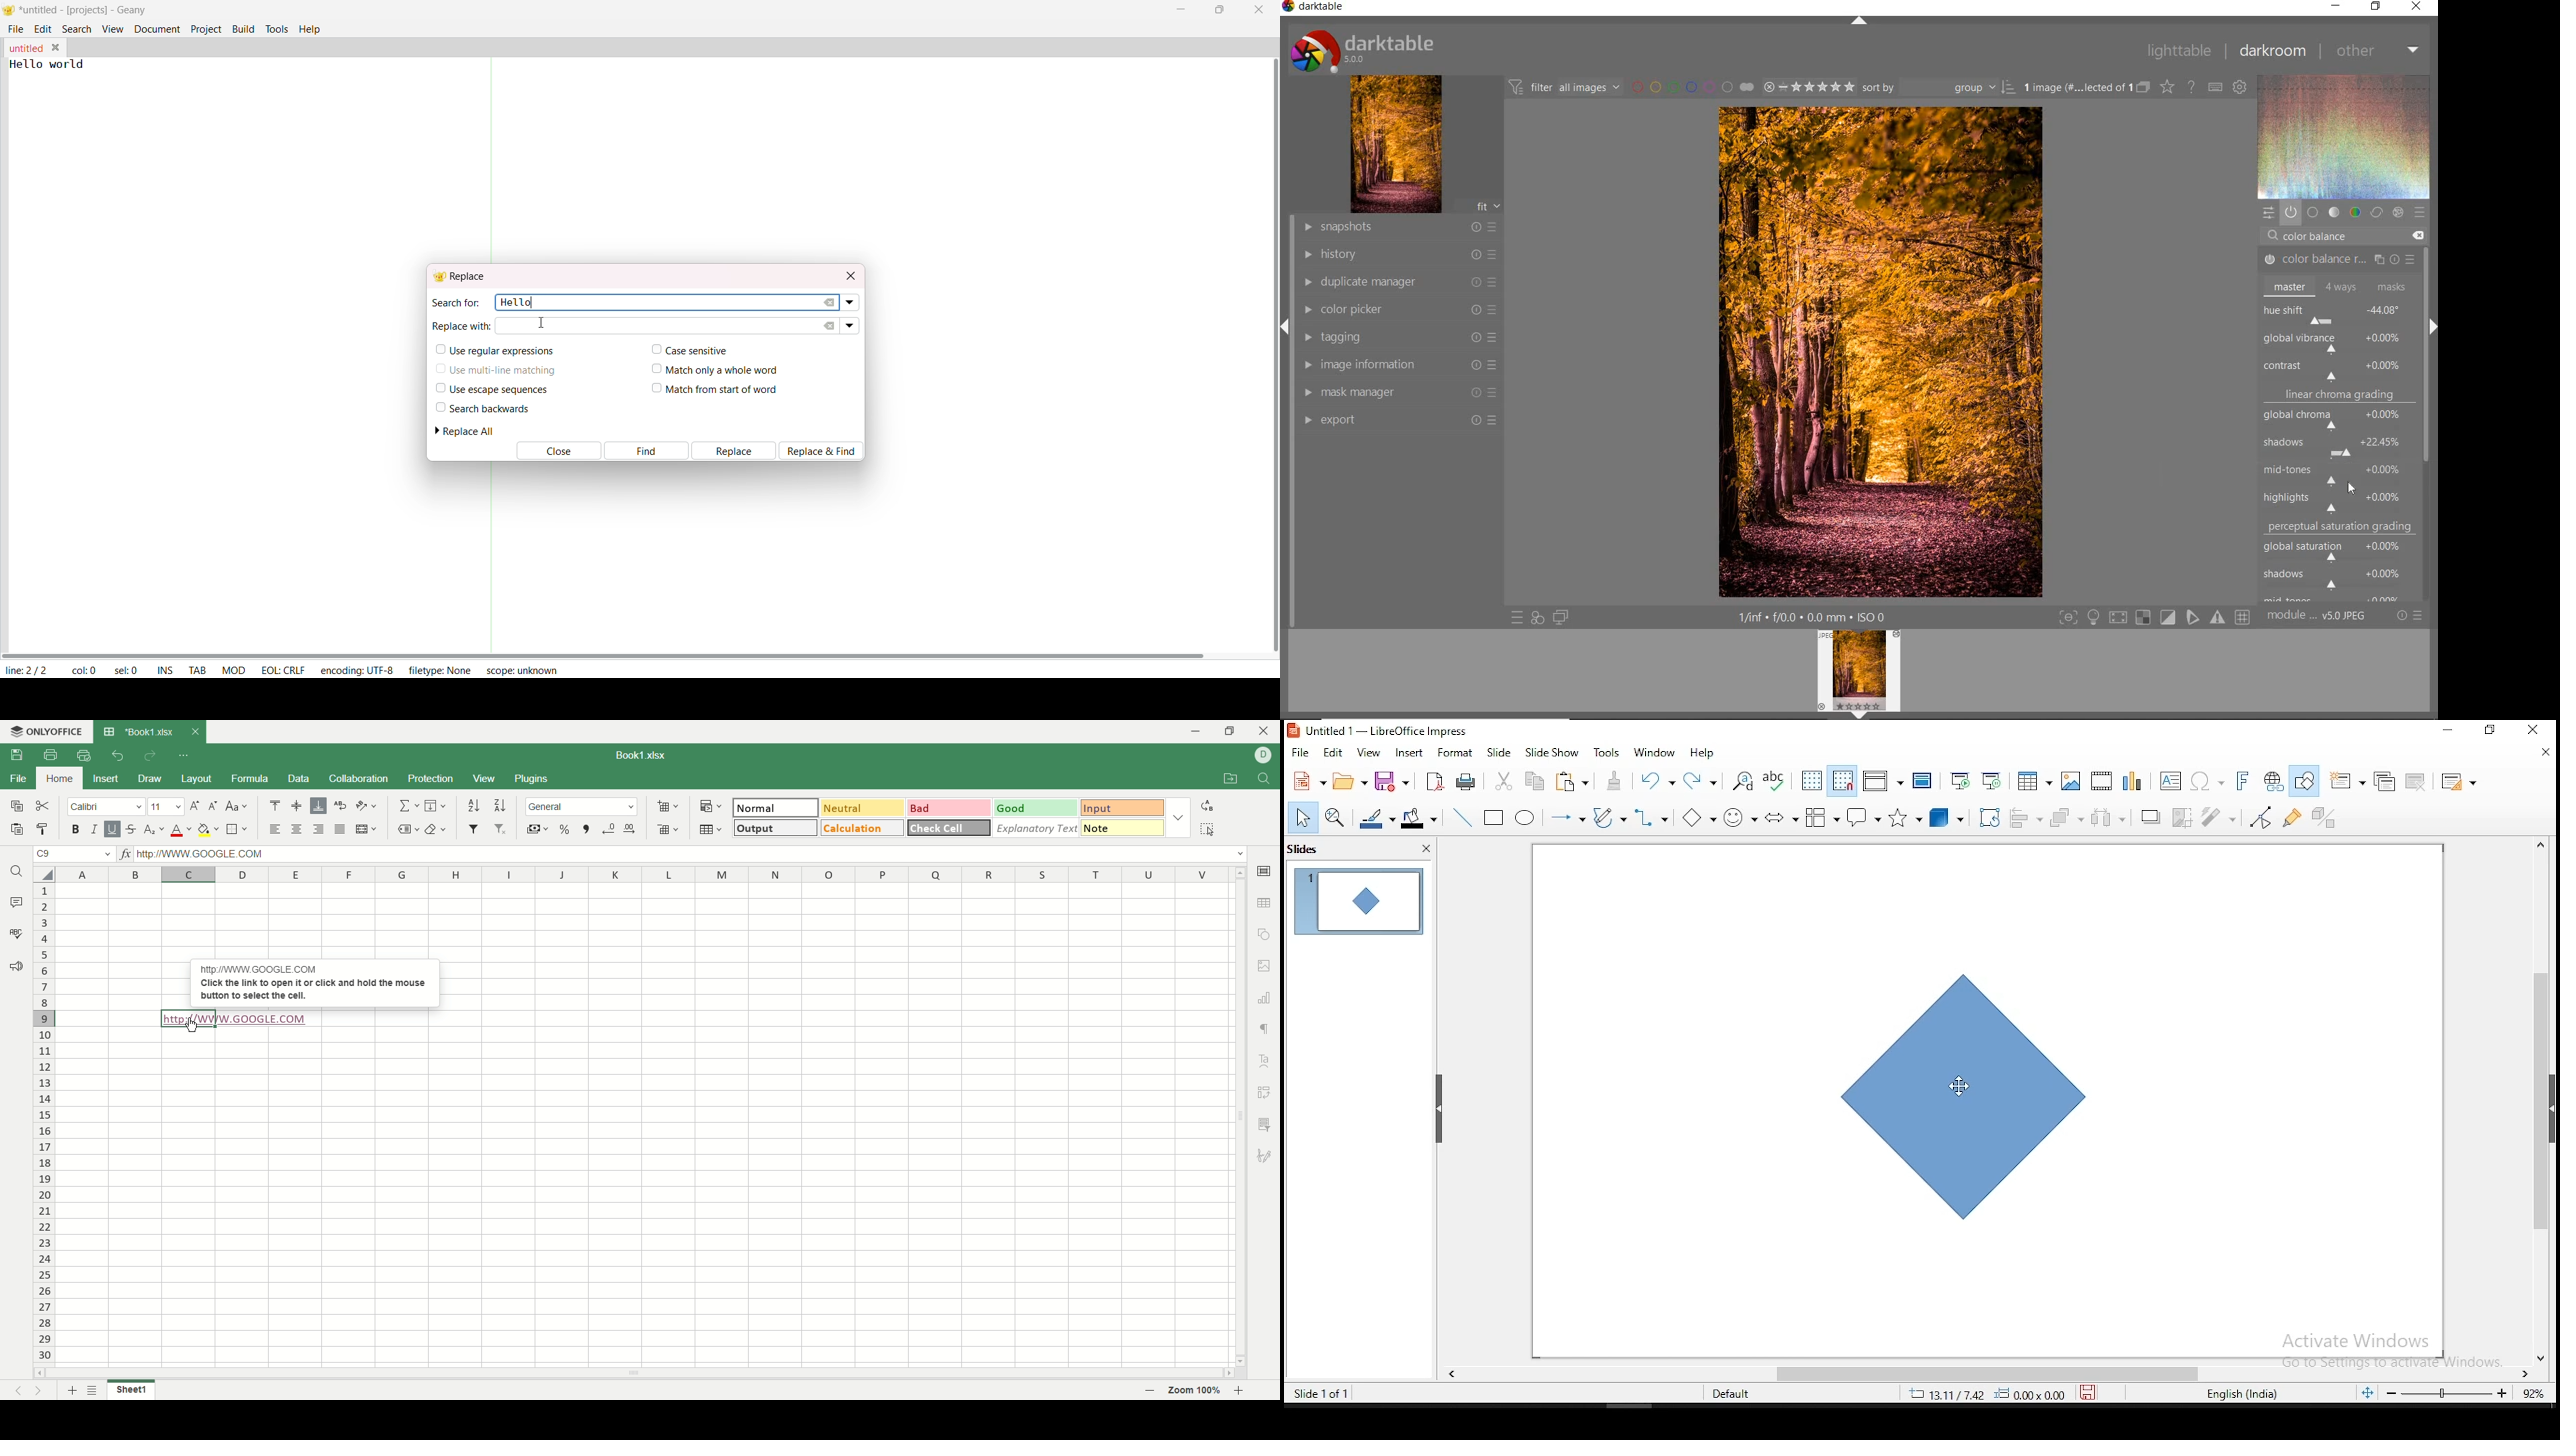 The width and height of the screenshot is (2576, 1456). Describe the element at coordinates (2241, 88) in the screenshot. I see `show global preference` at that location.